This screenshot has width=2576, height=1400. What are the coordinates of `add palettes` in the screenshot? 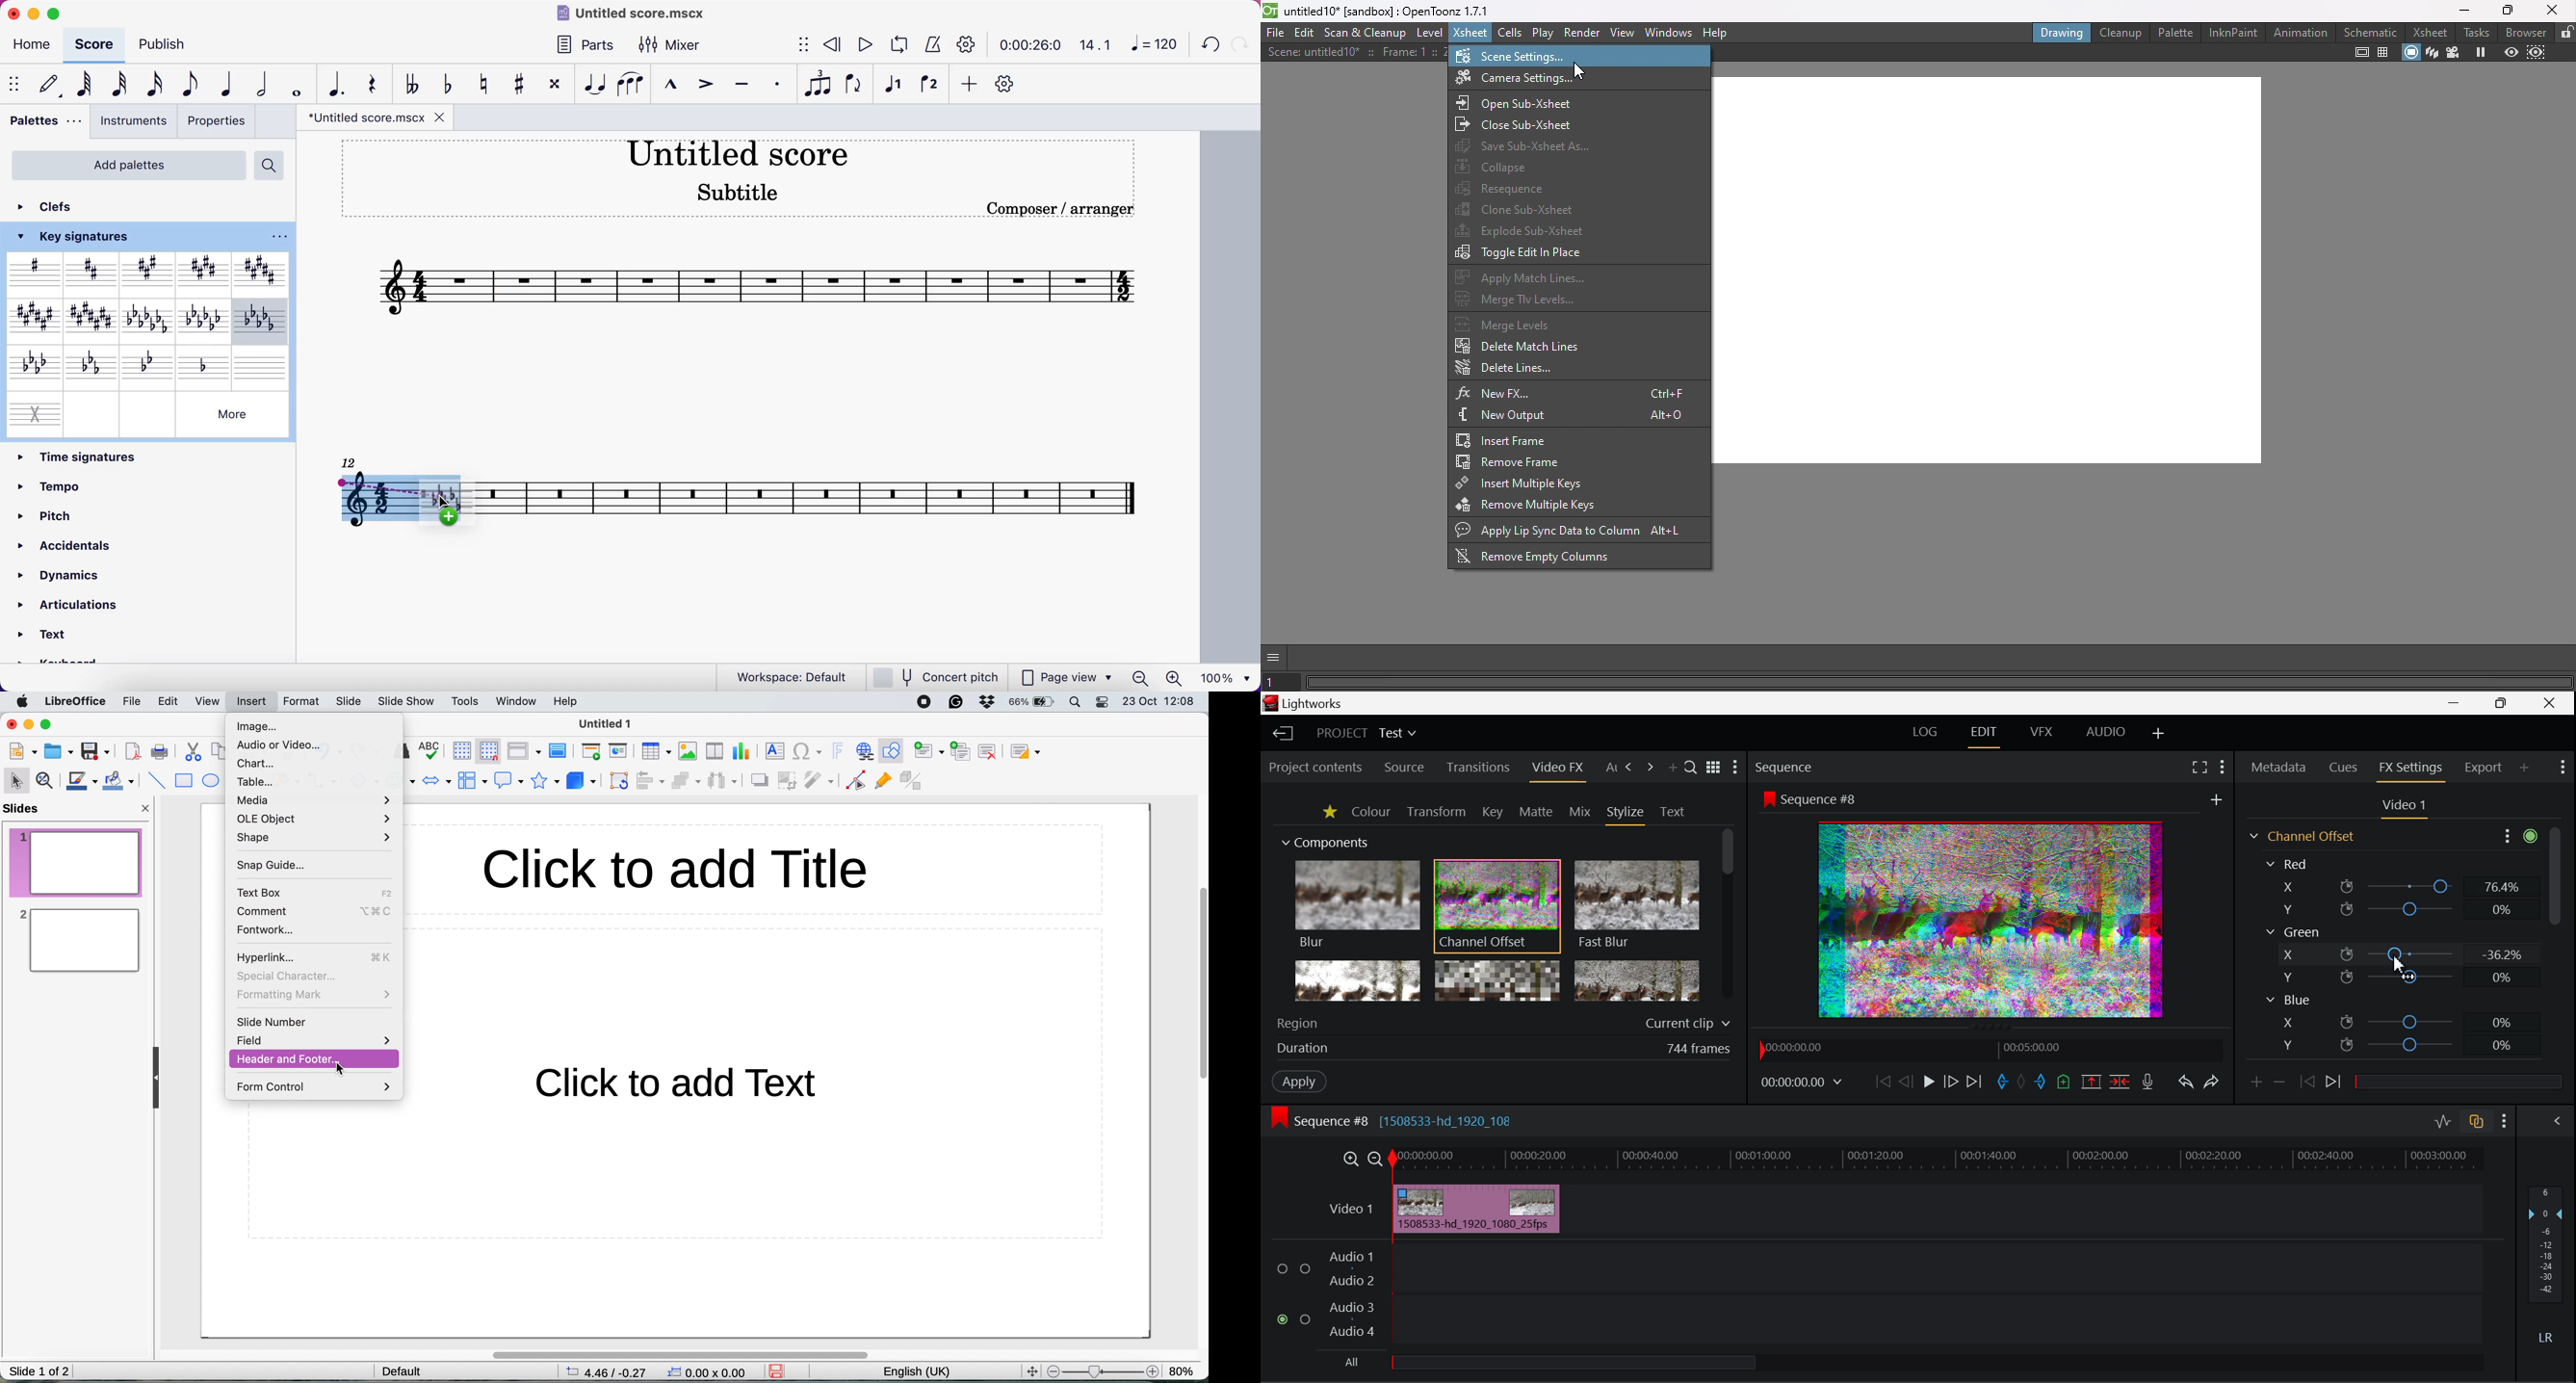 It's located at (126, 164).